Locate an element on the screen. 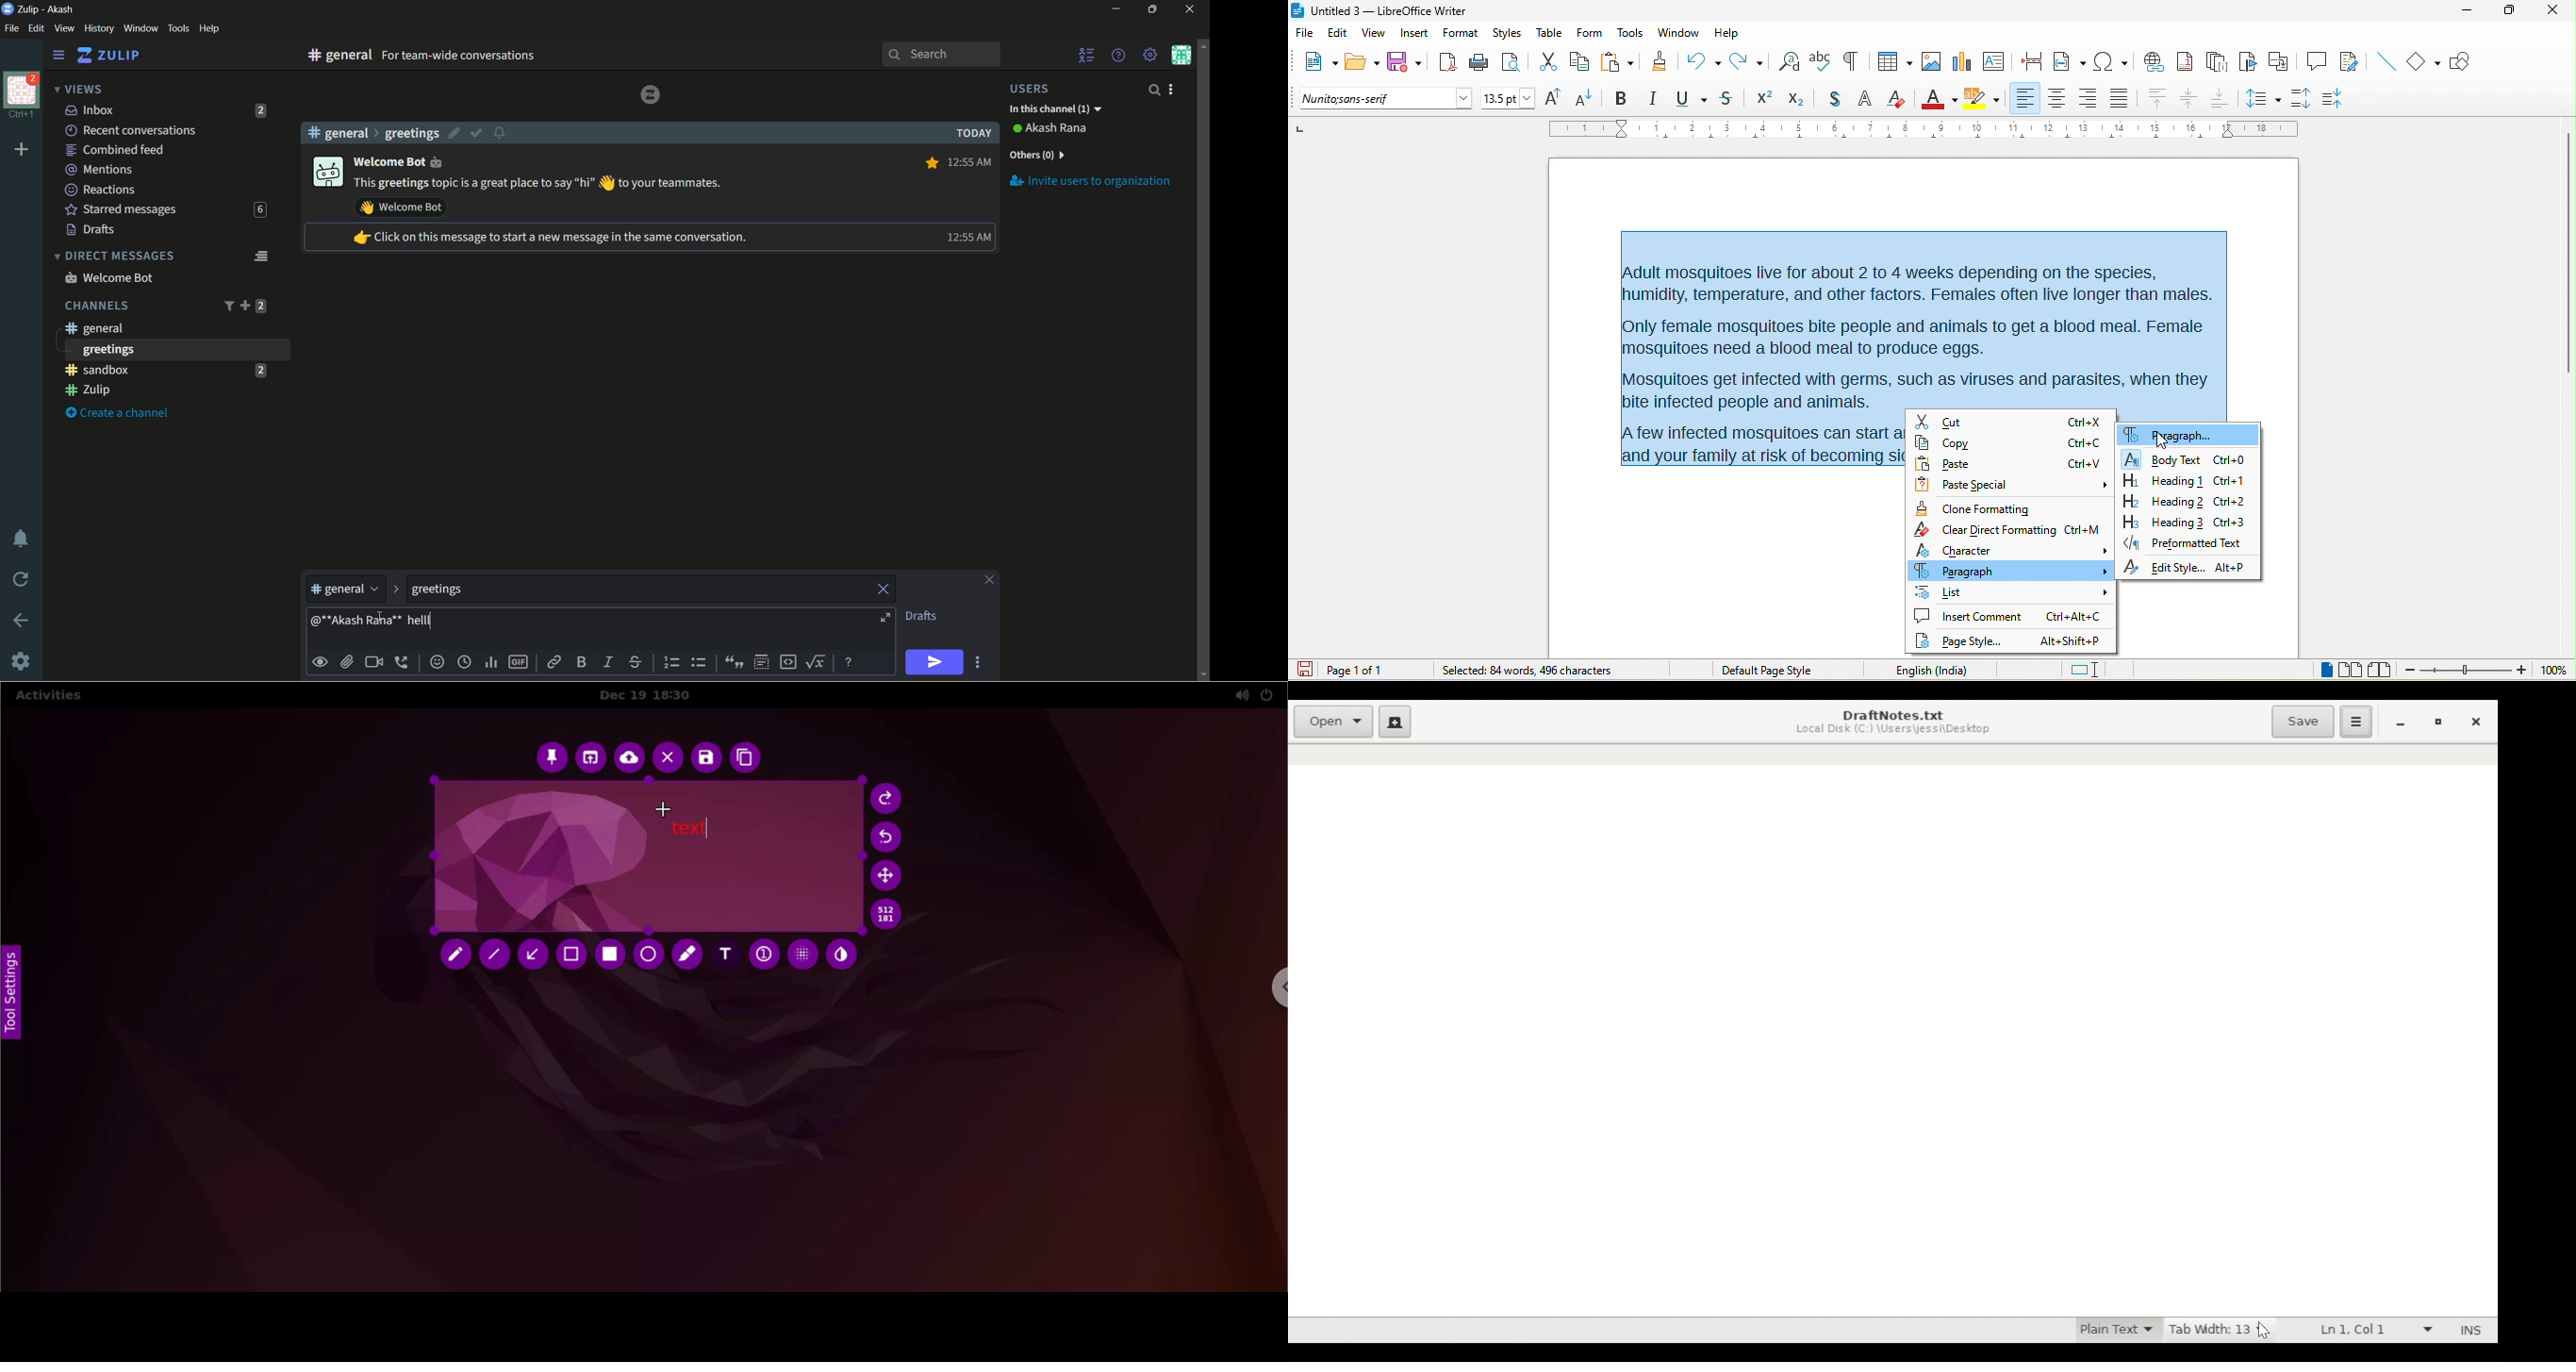 Image resolution: width=2576 pixels, height=1372 pixels. font size is located at coordinates (1509, 99).